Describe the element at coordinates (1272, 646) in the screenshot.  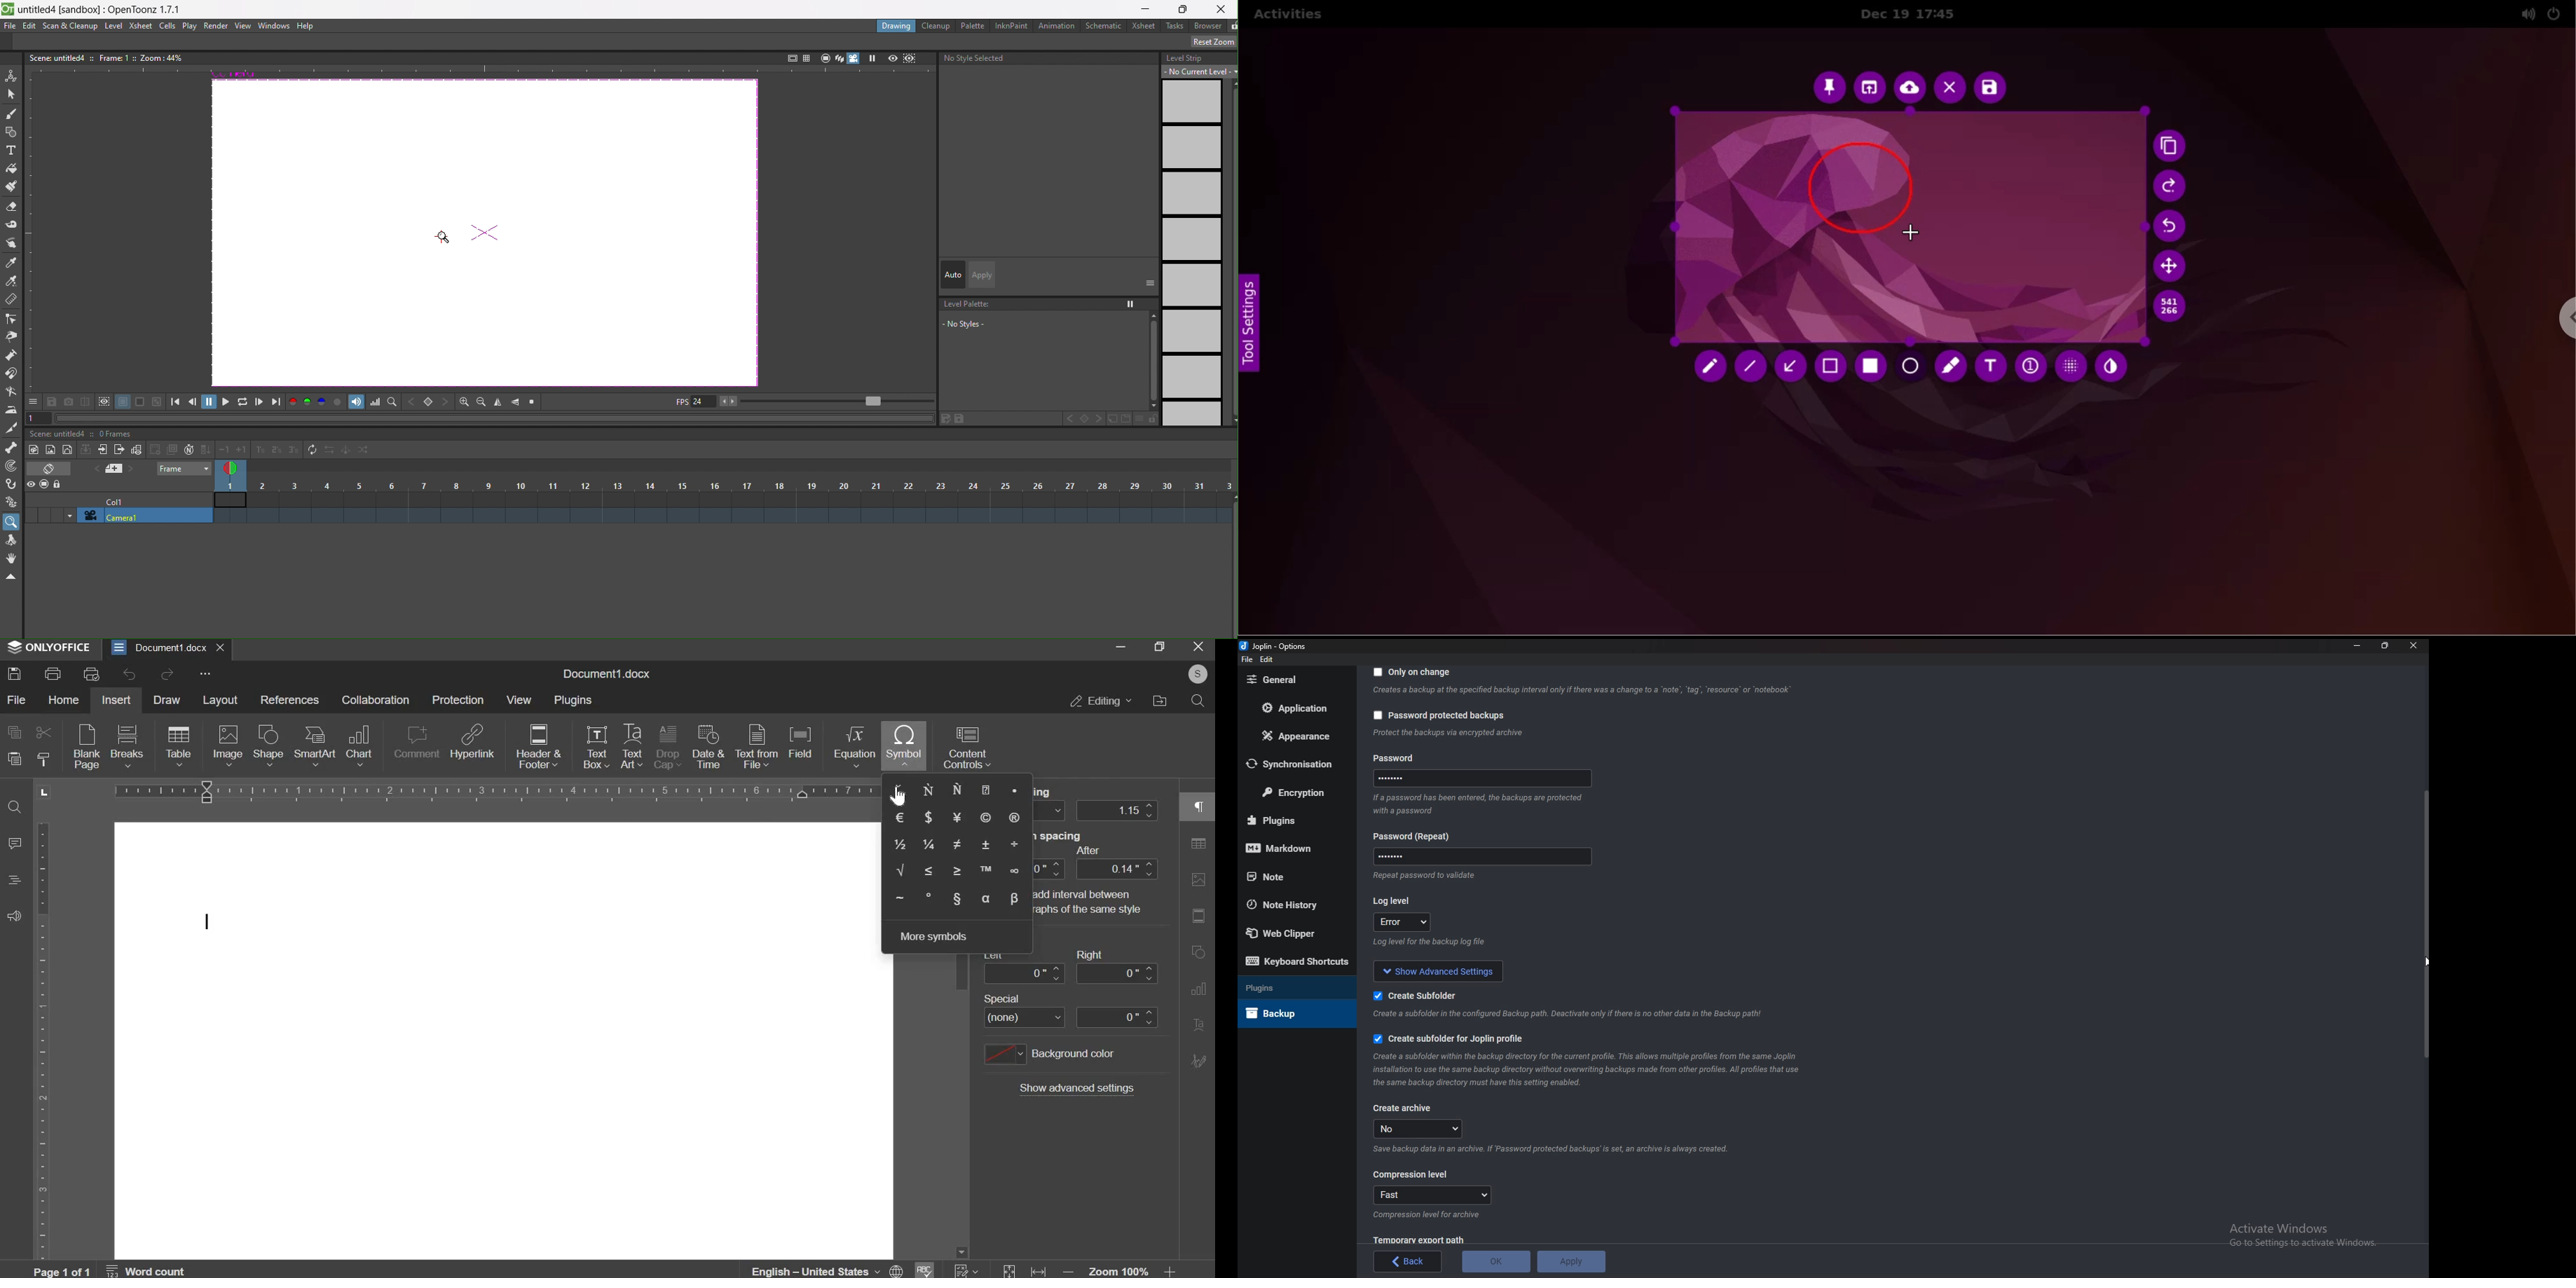
I see `Joplin` at that location.